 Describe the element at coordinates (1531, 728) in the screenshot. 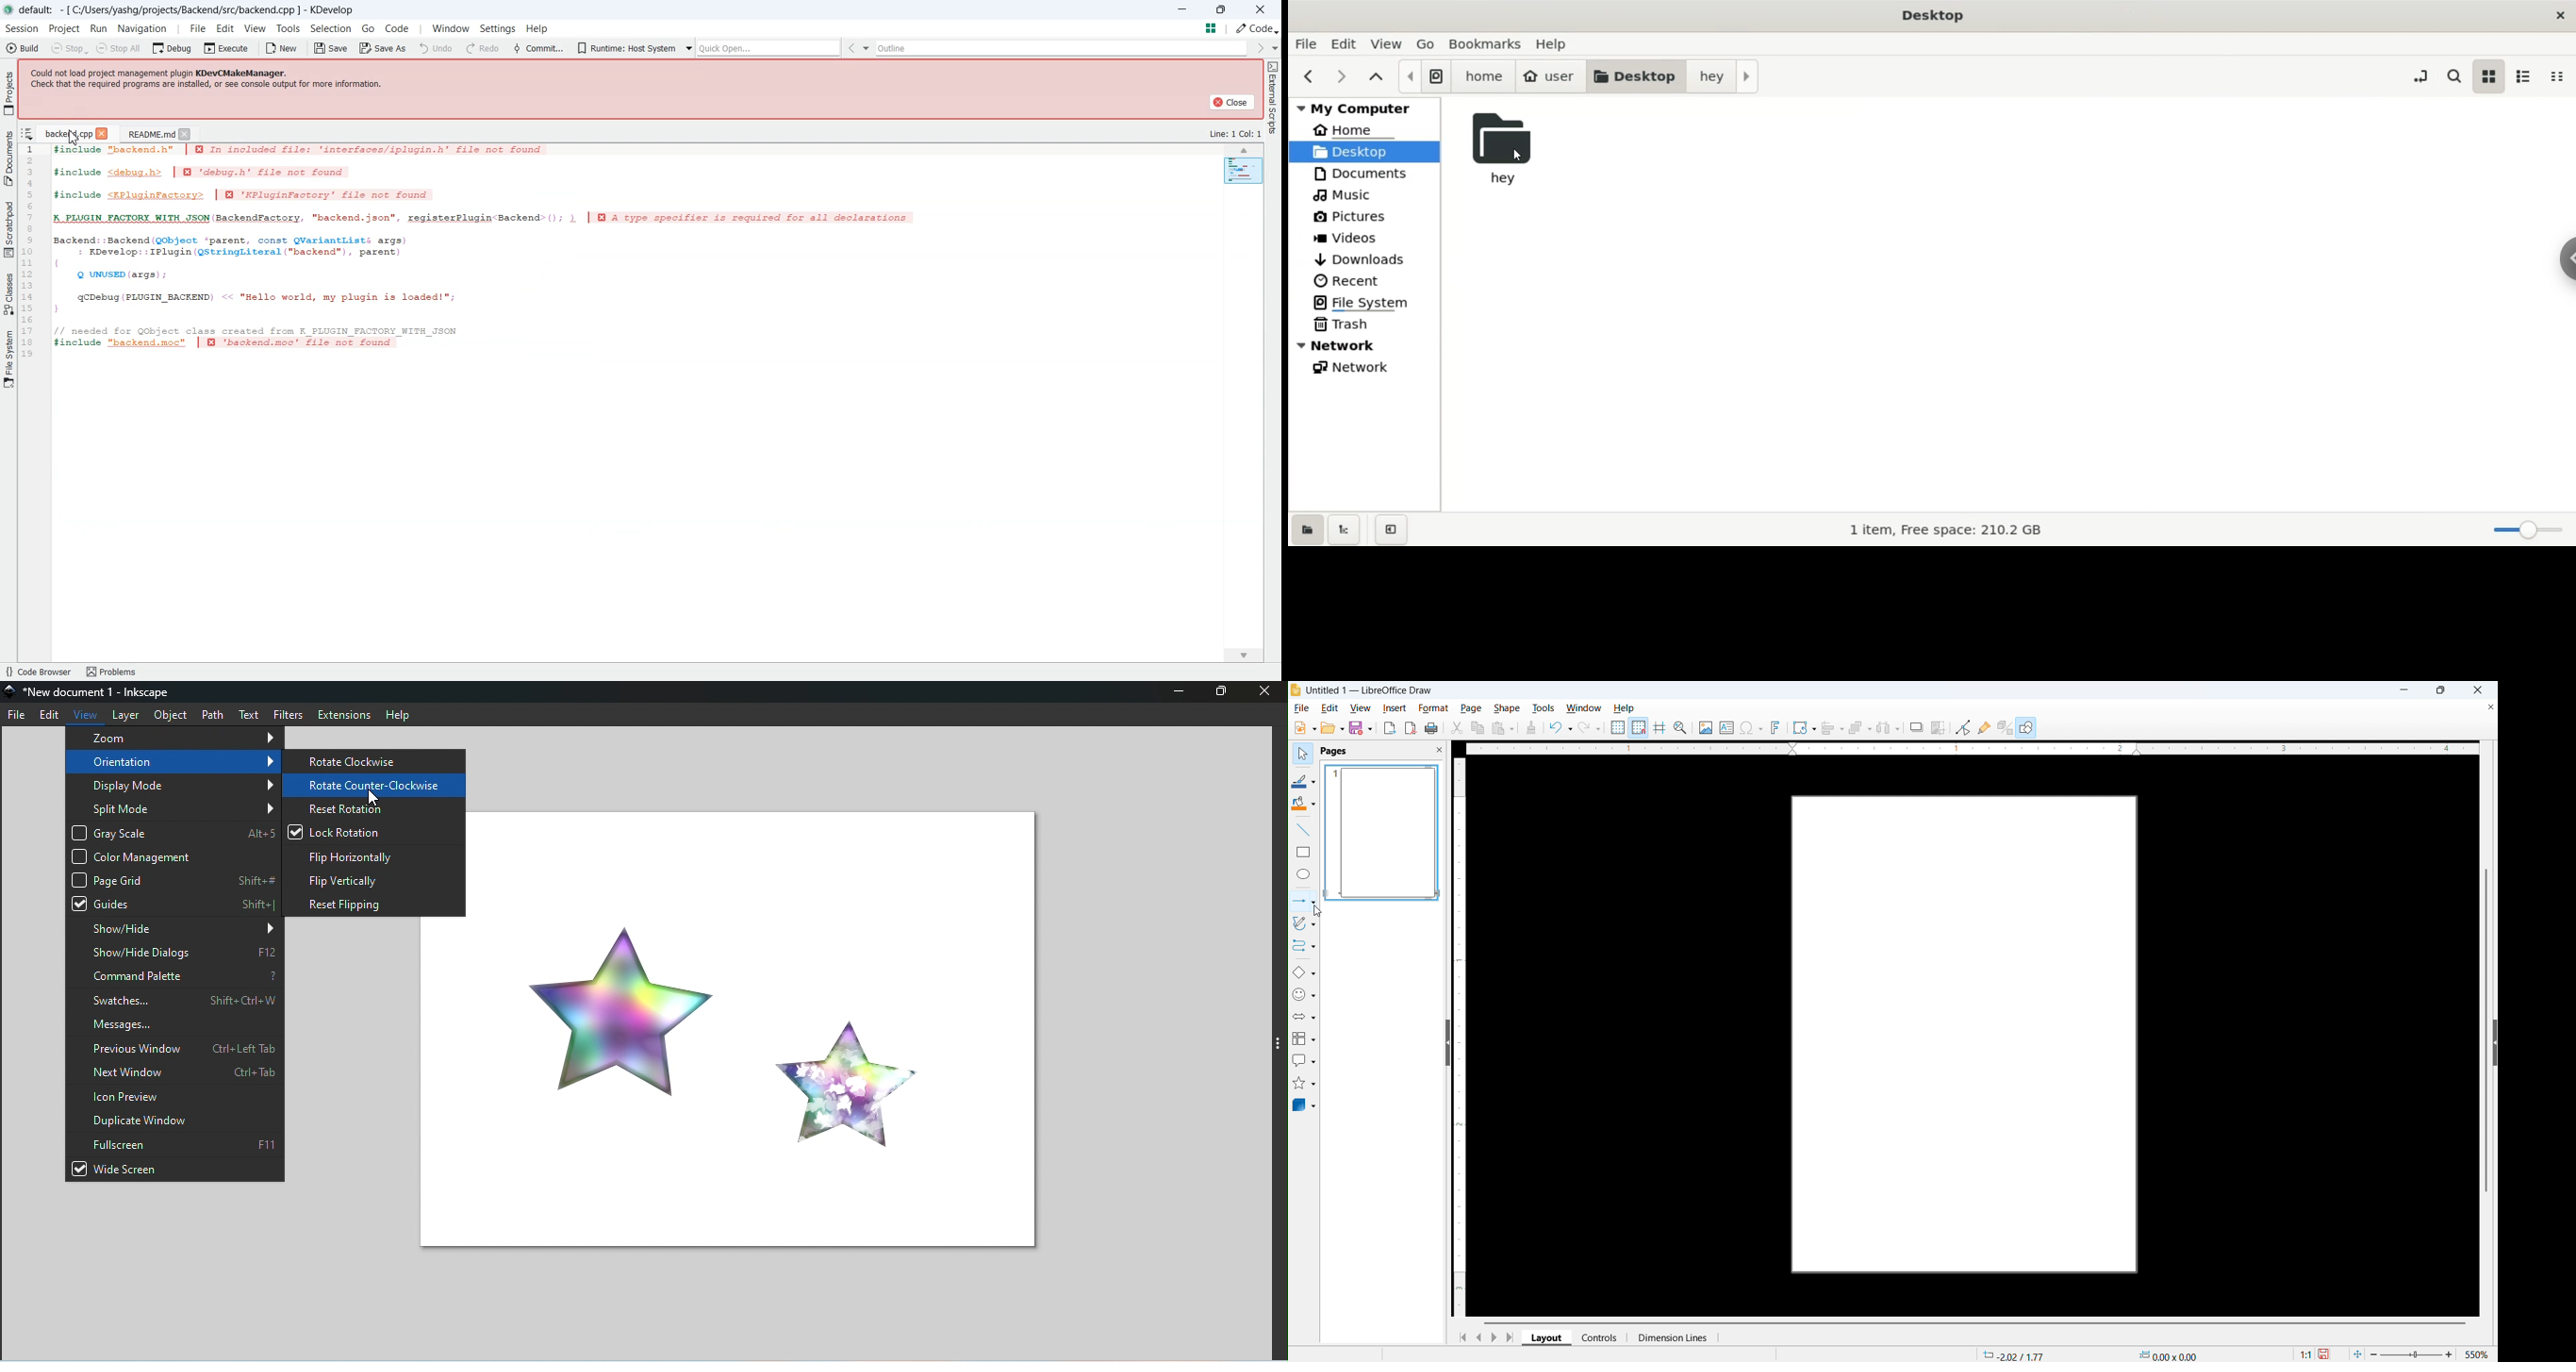

I see `clone formatting ` at that location.